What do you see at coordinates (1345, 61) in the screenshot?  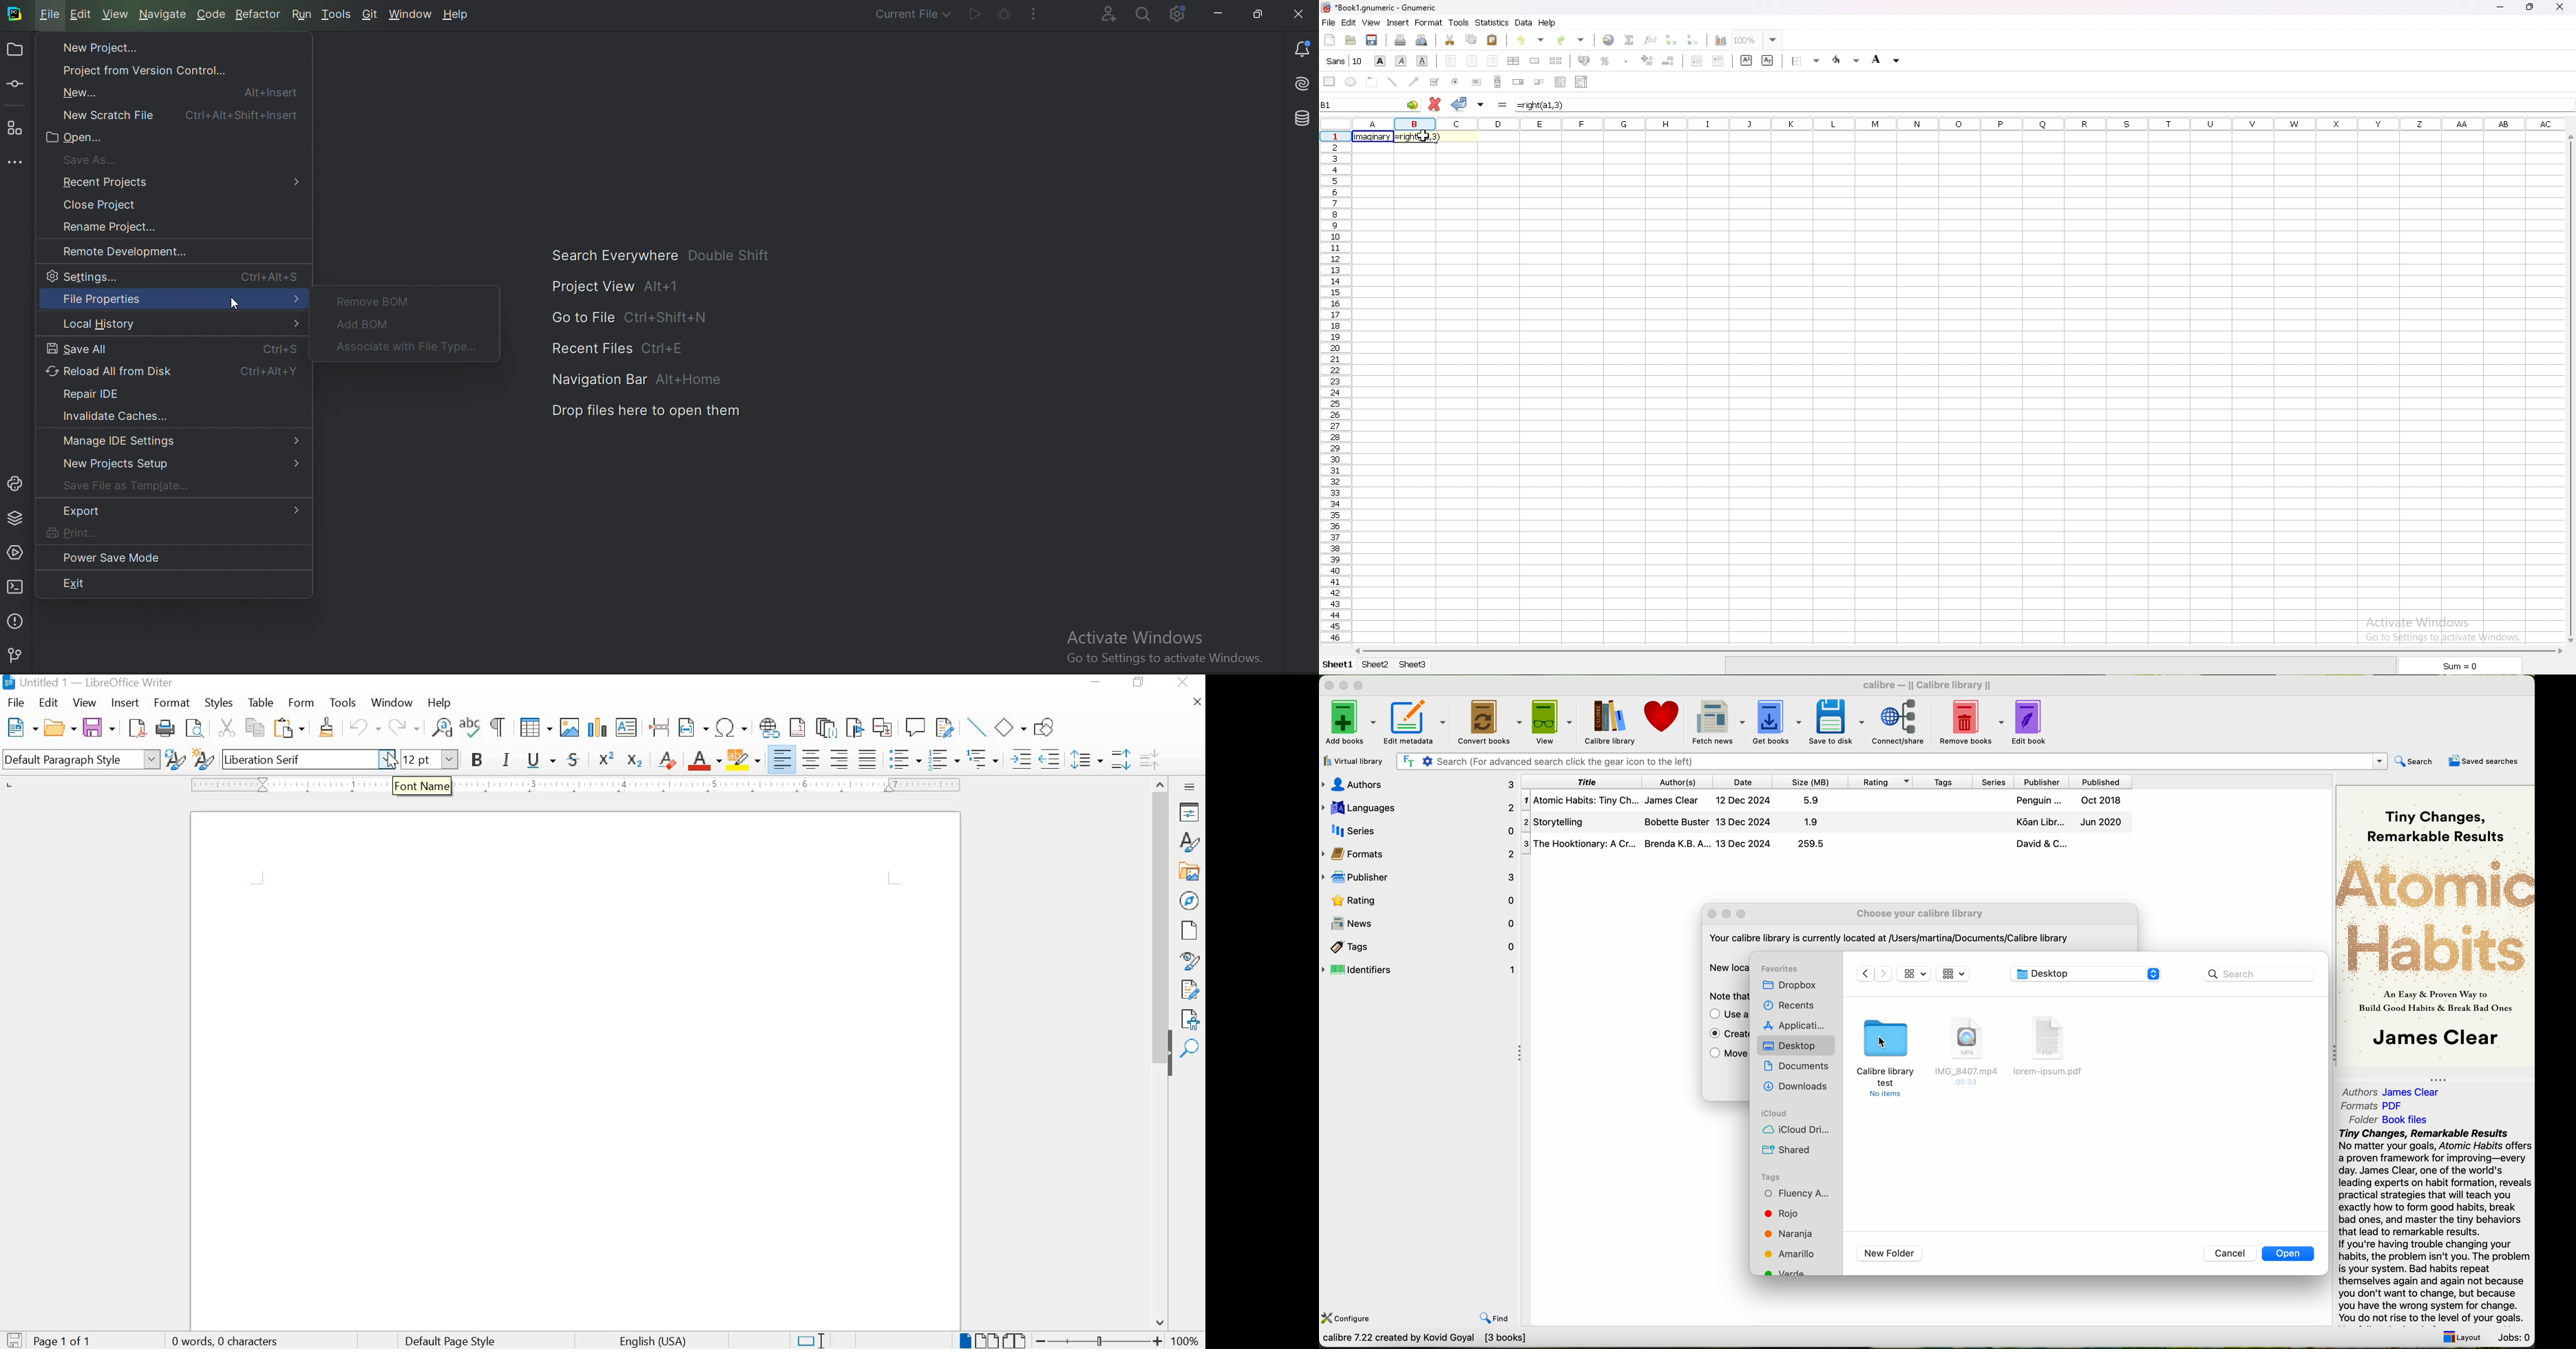 I see `font` at bounding box center [1345, 61].